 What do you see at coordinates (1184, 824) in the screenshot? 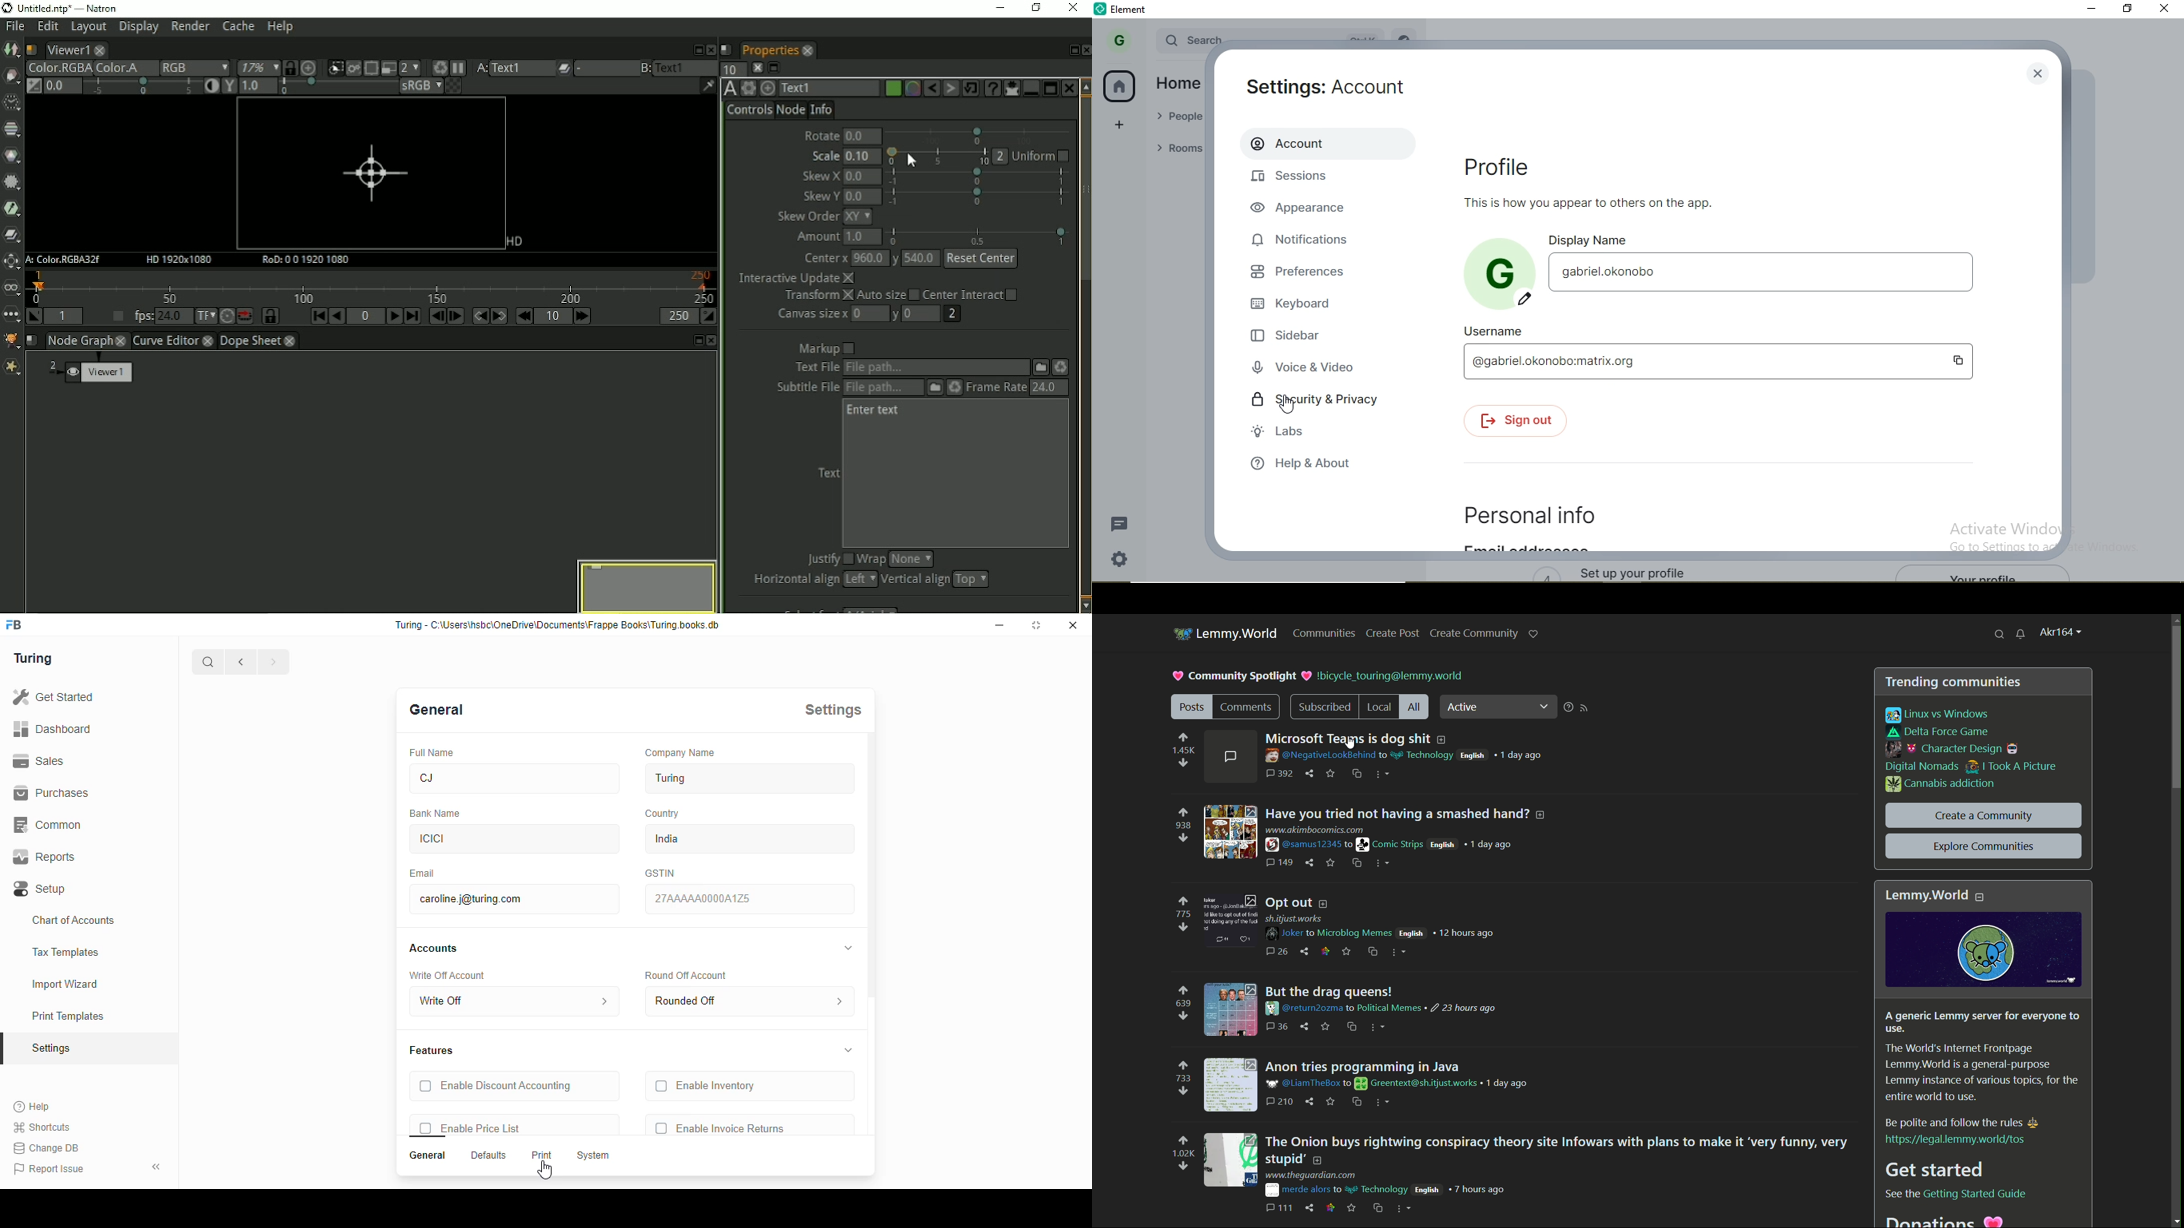
I see `number of votes` at bounding box center [1184, 824].